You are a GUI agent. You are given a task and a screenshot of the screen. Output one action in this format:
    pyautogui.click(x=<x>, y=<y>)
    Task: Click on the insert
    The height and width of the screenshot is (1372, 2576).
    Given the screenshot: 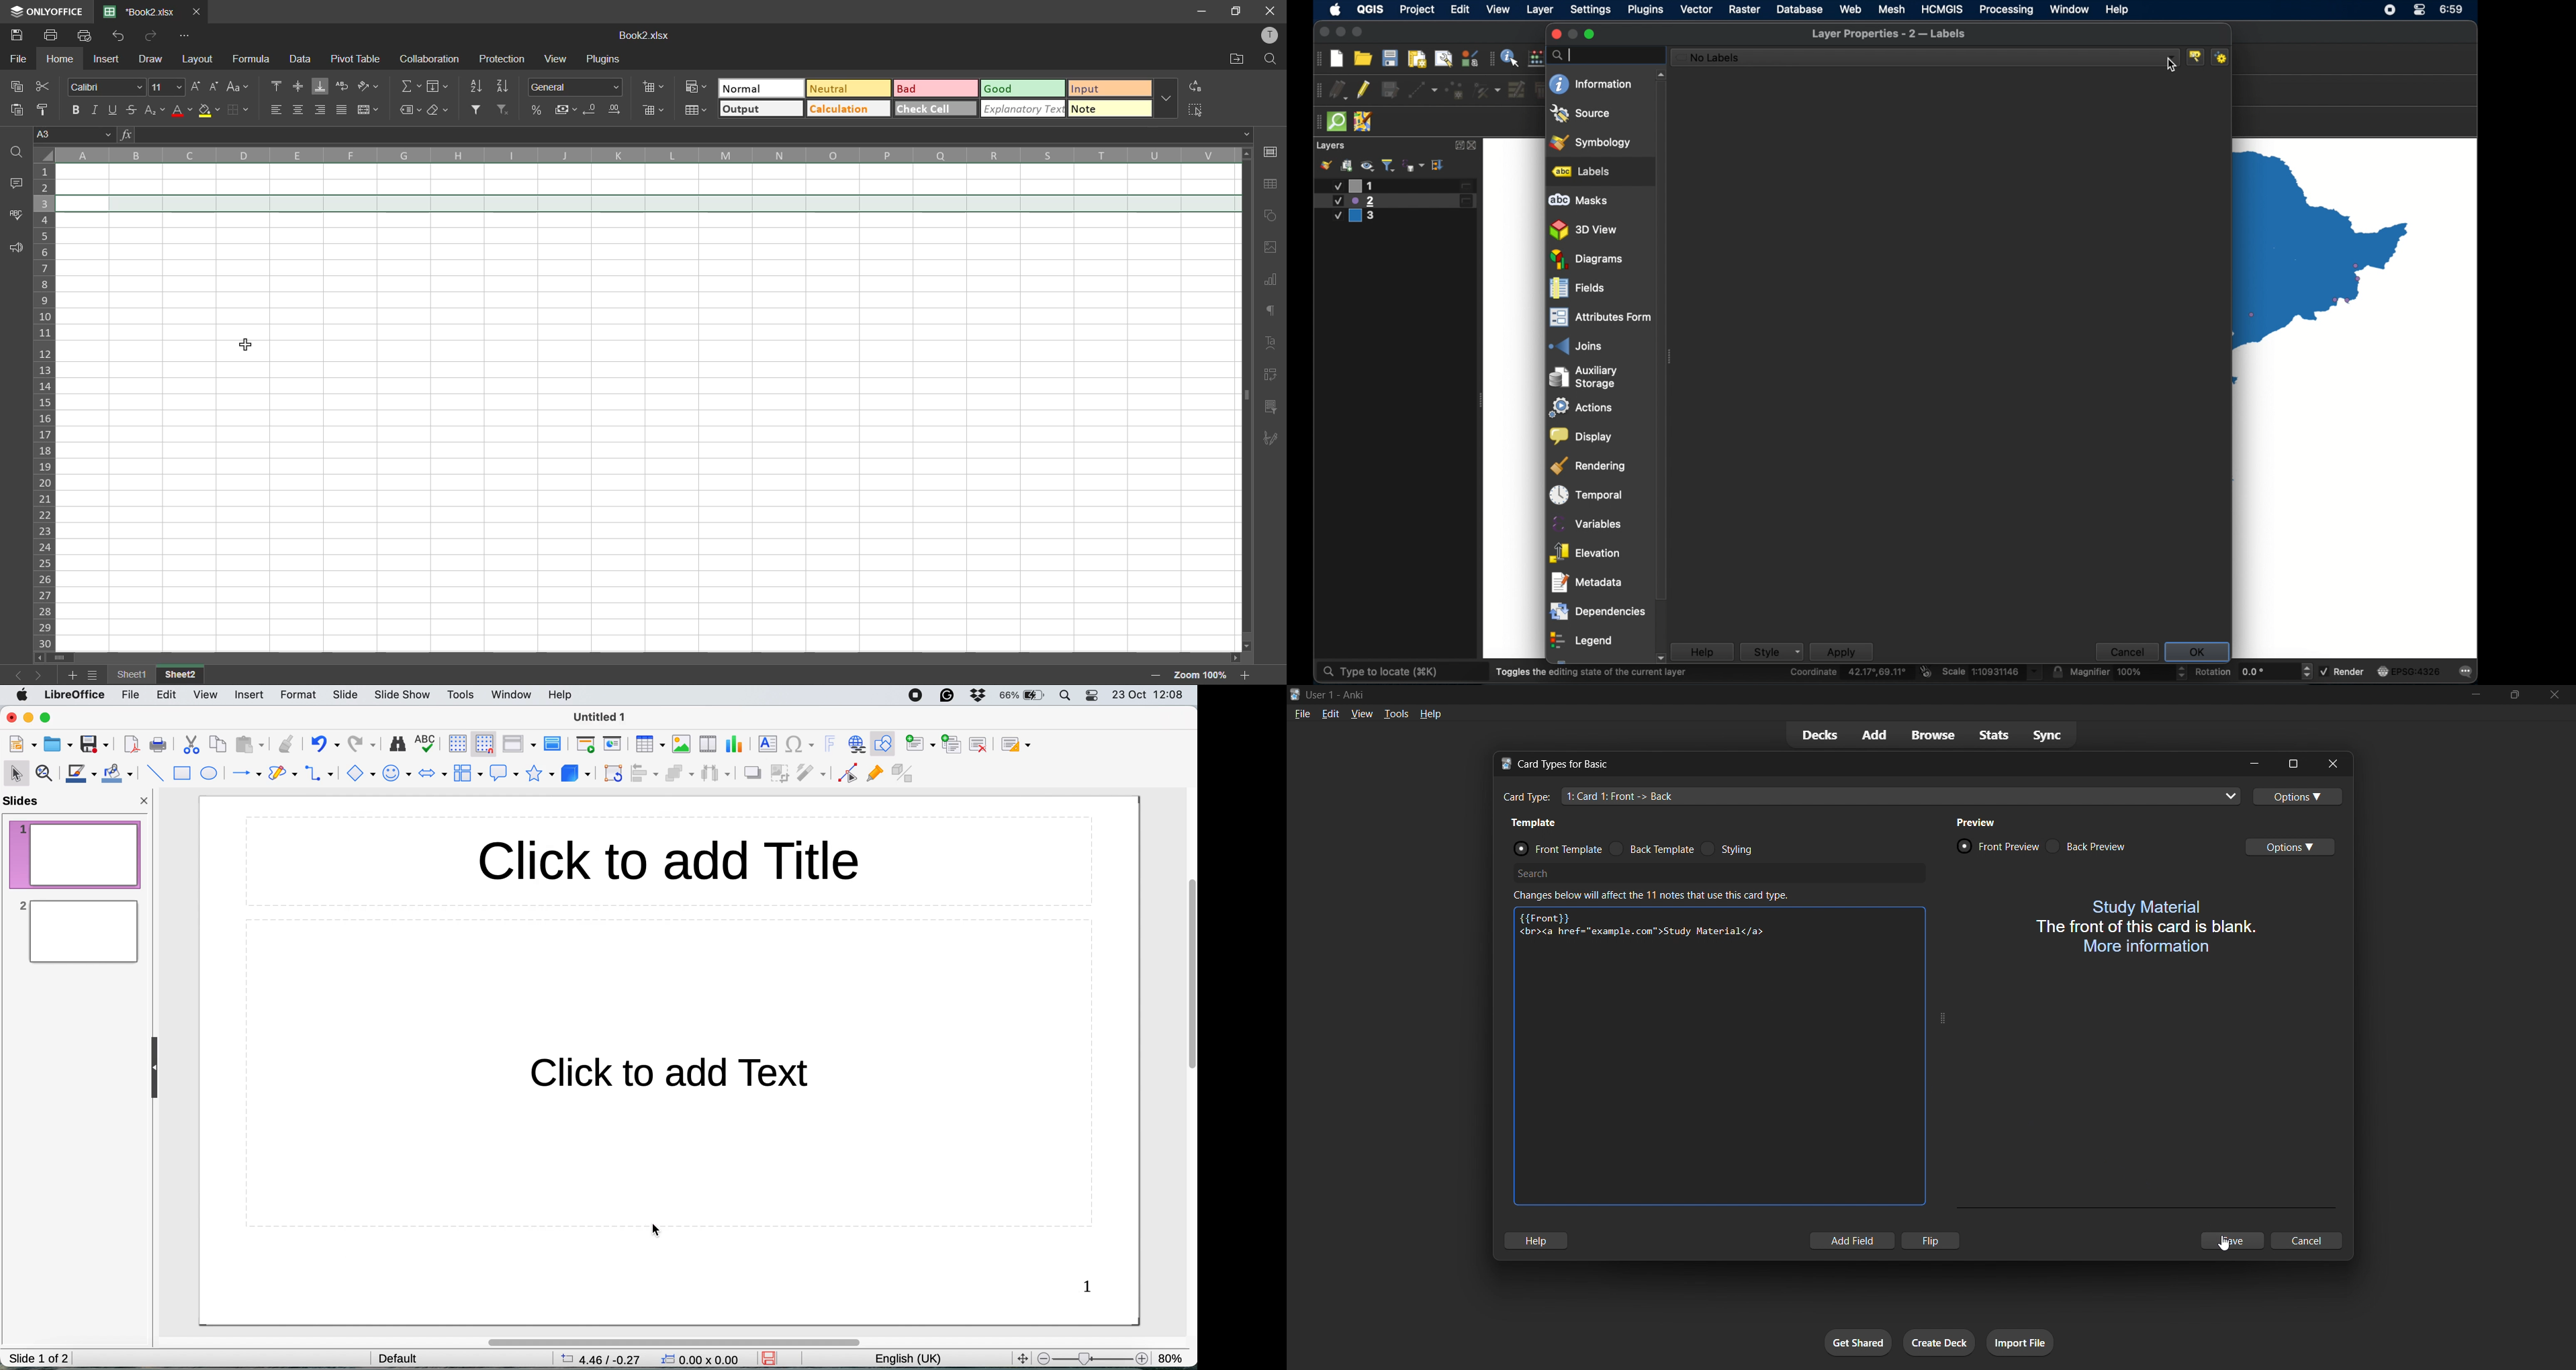 What is the action you would take?
    pyautogui.click(x=247, y=694)
    